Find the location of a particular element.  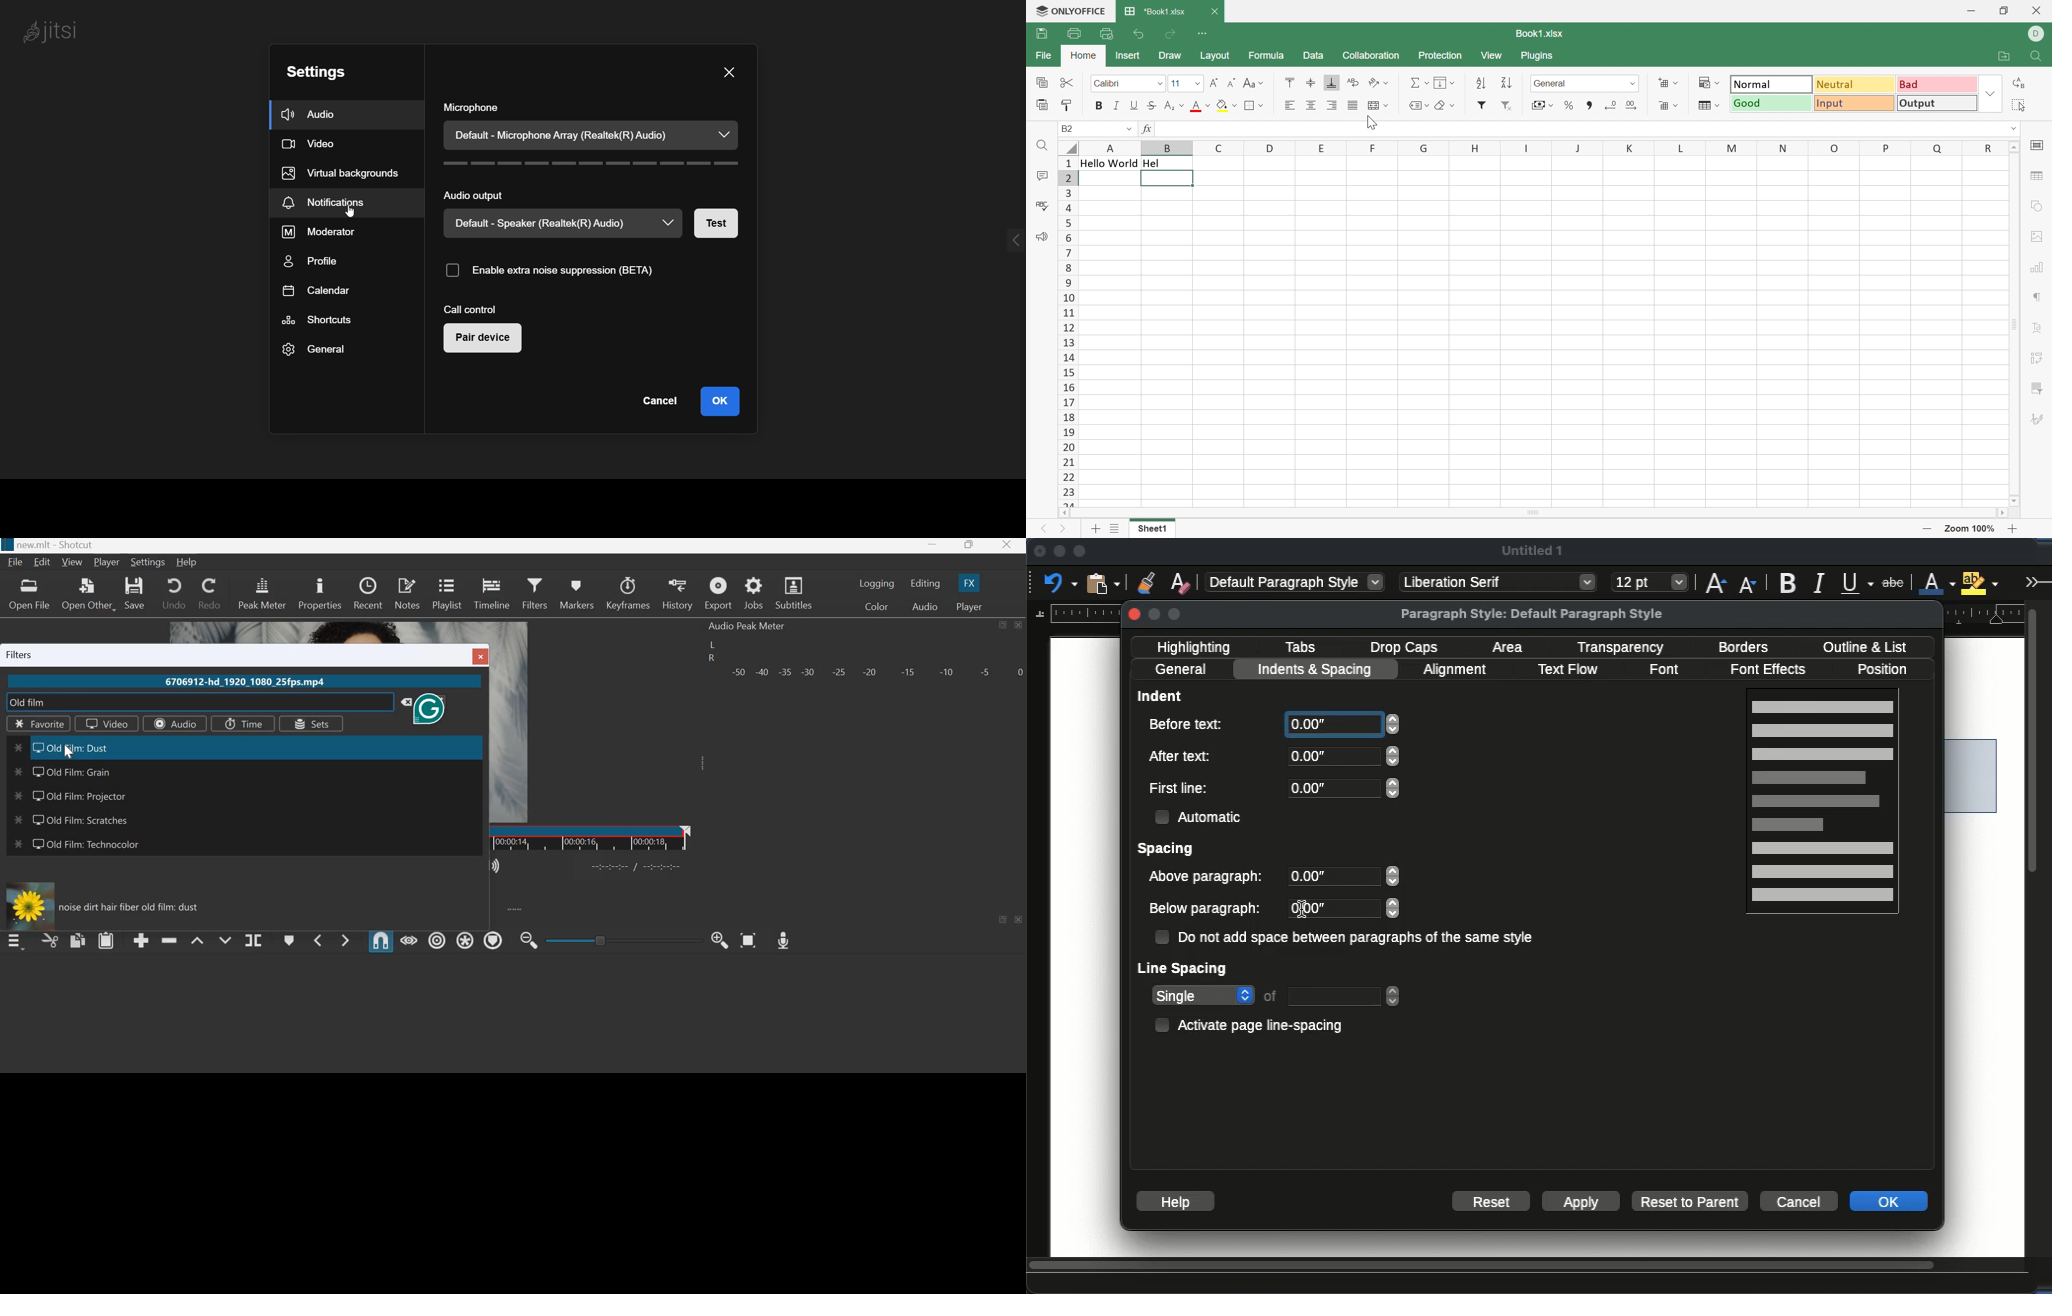

Add sheet is located at coordinates (1094, 530).